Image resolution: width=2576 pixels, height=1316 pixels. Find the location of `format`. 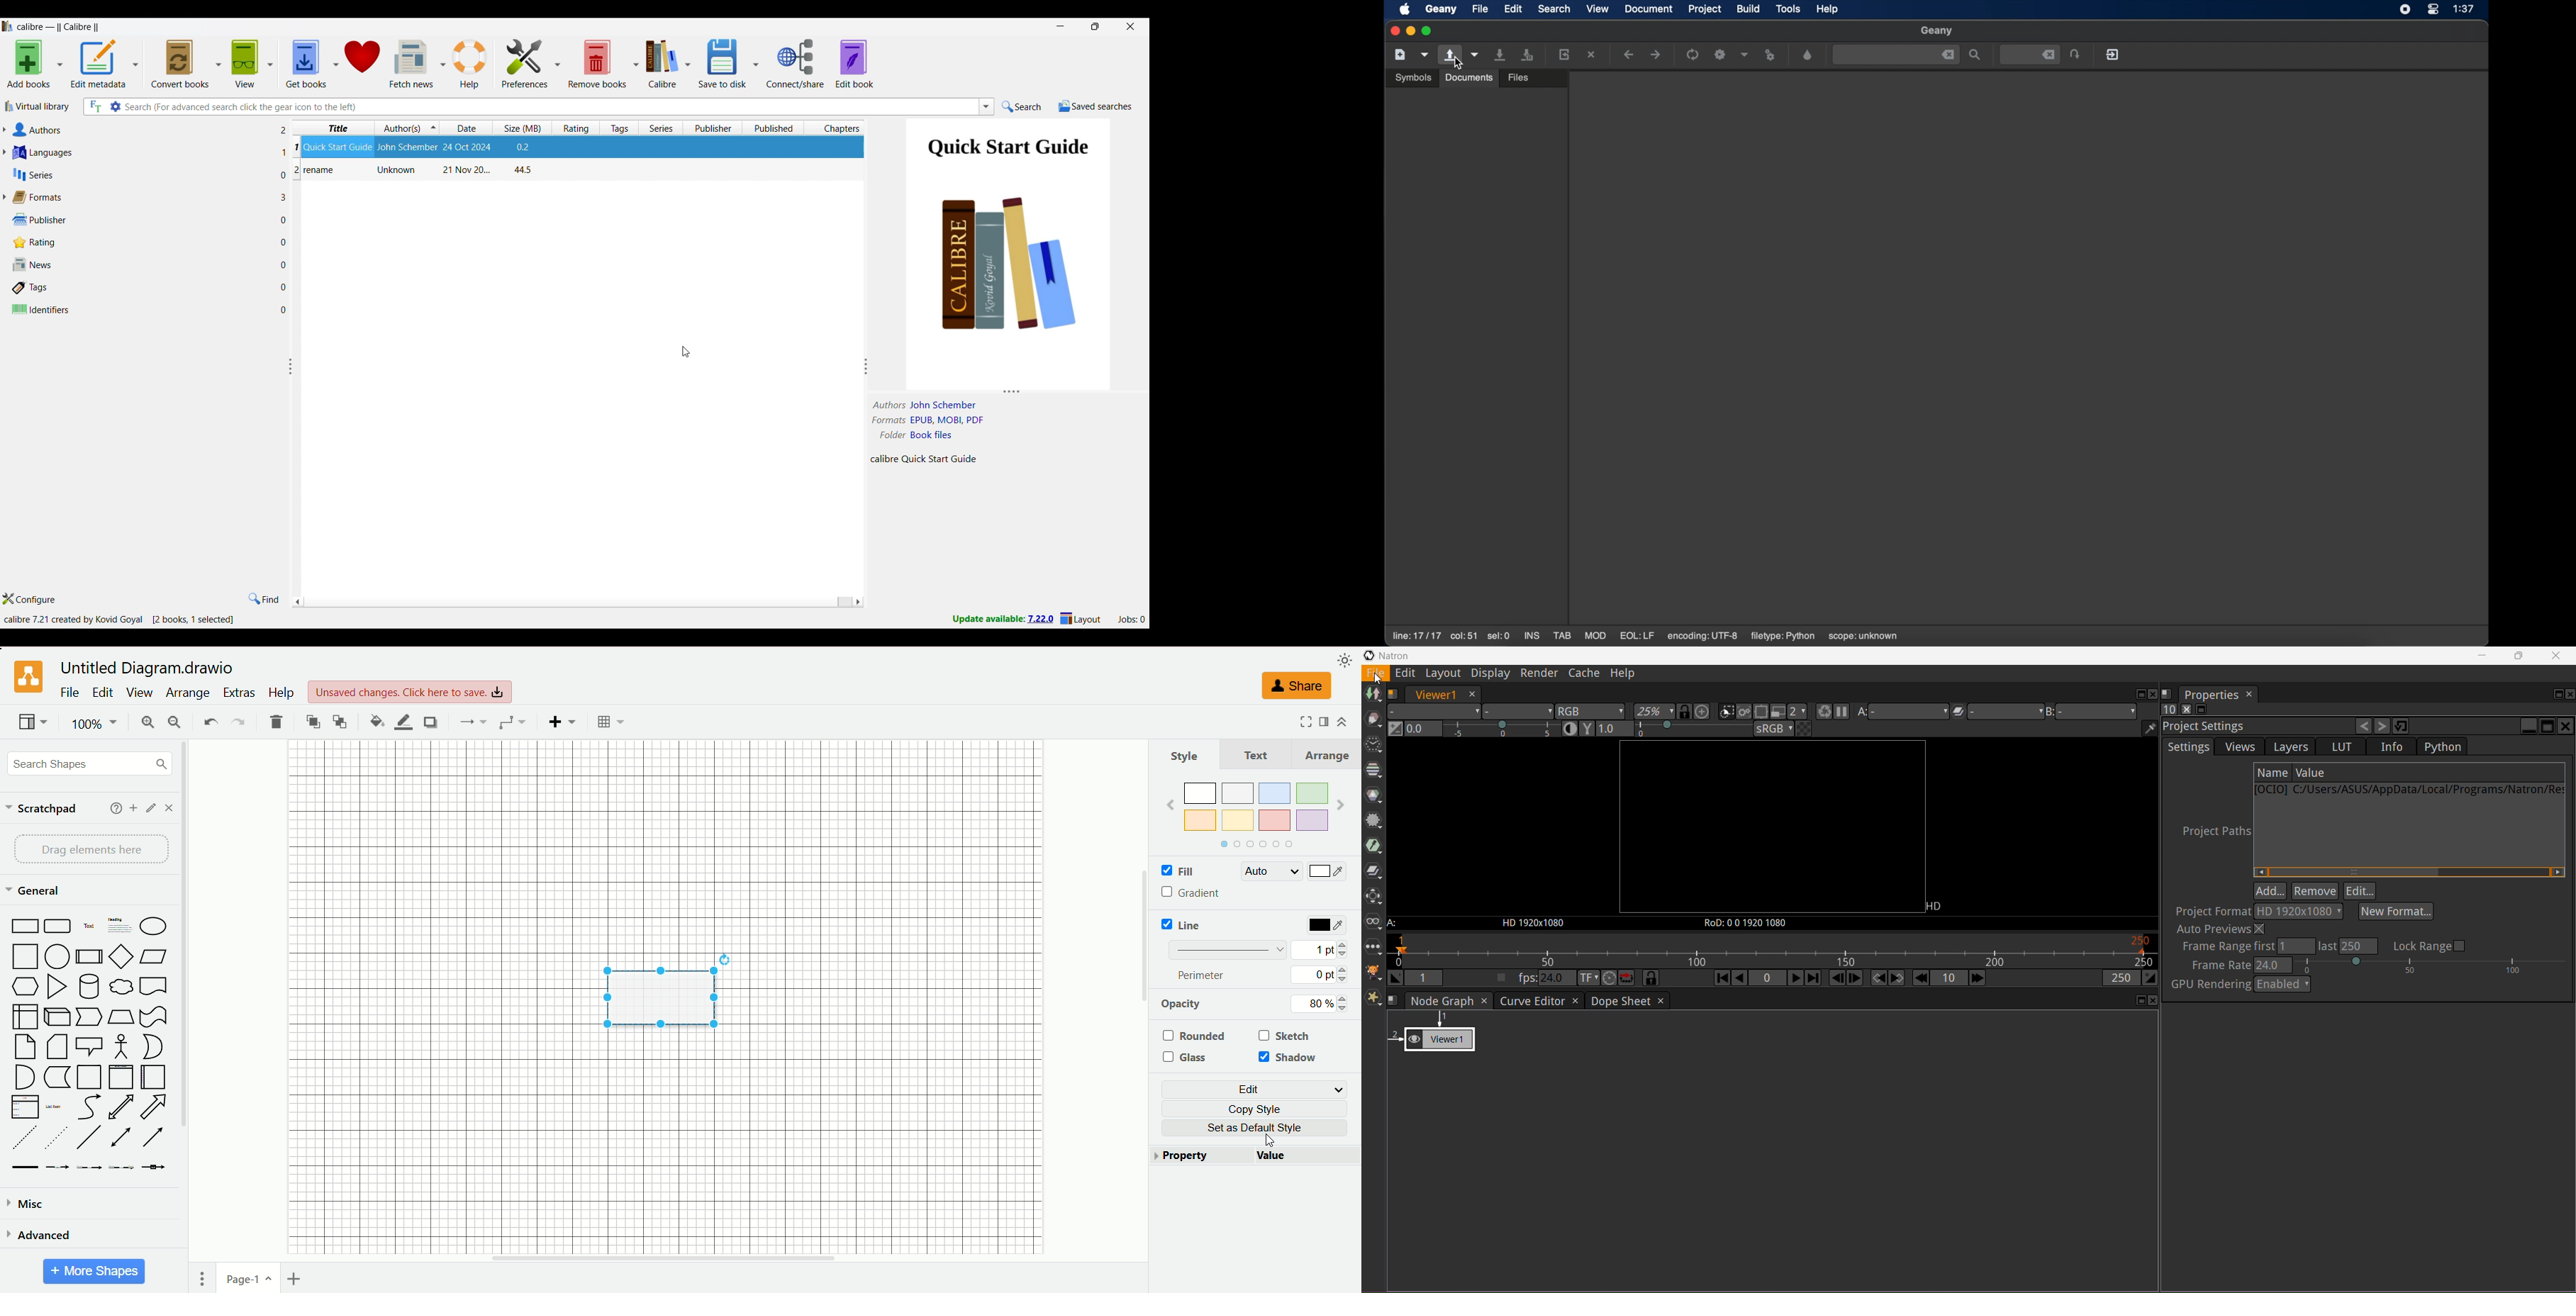

format is located at coordinates (1325, 720).